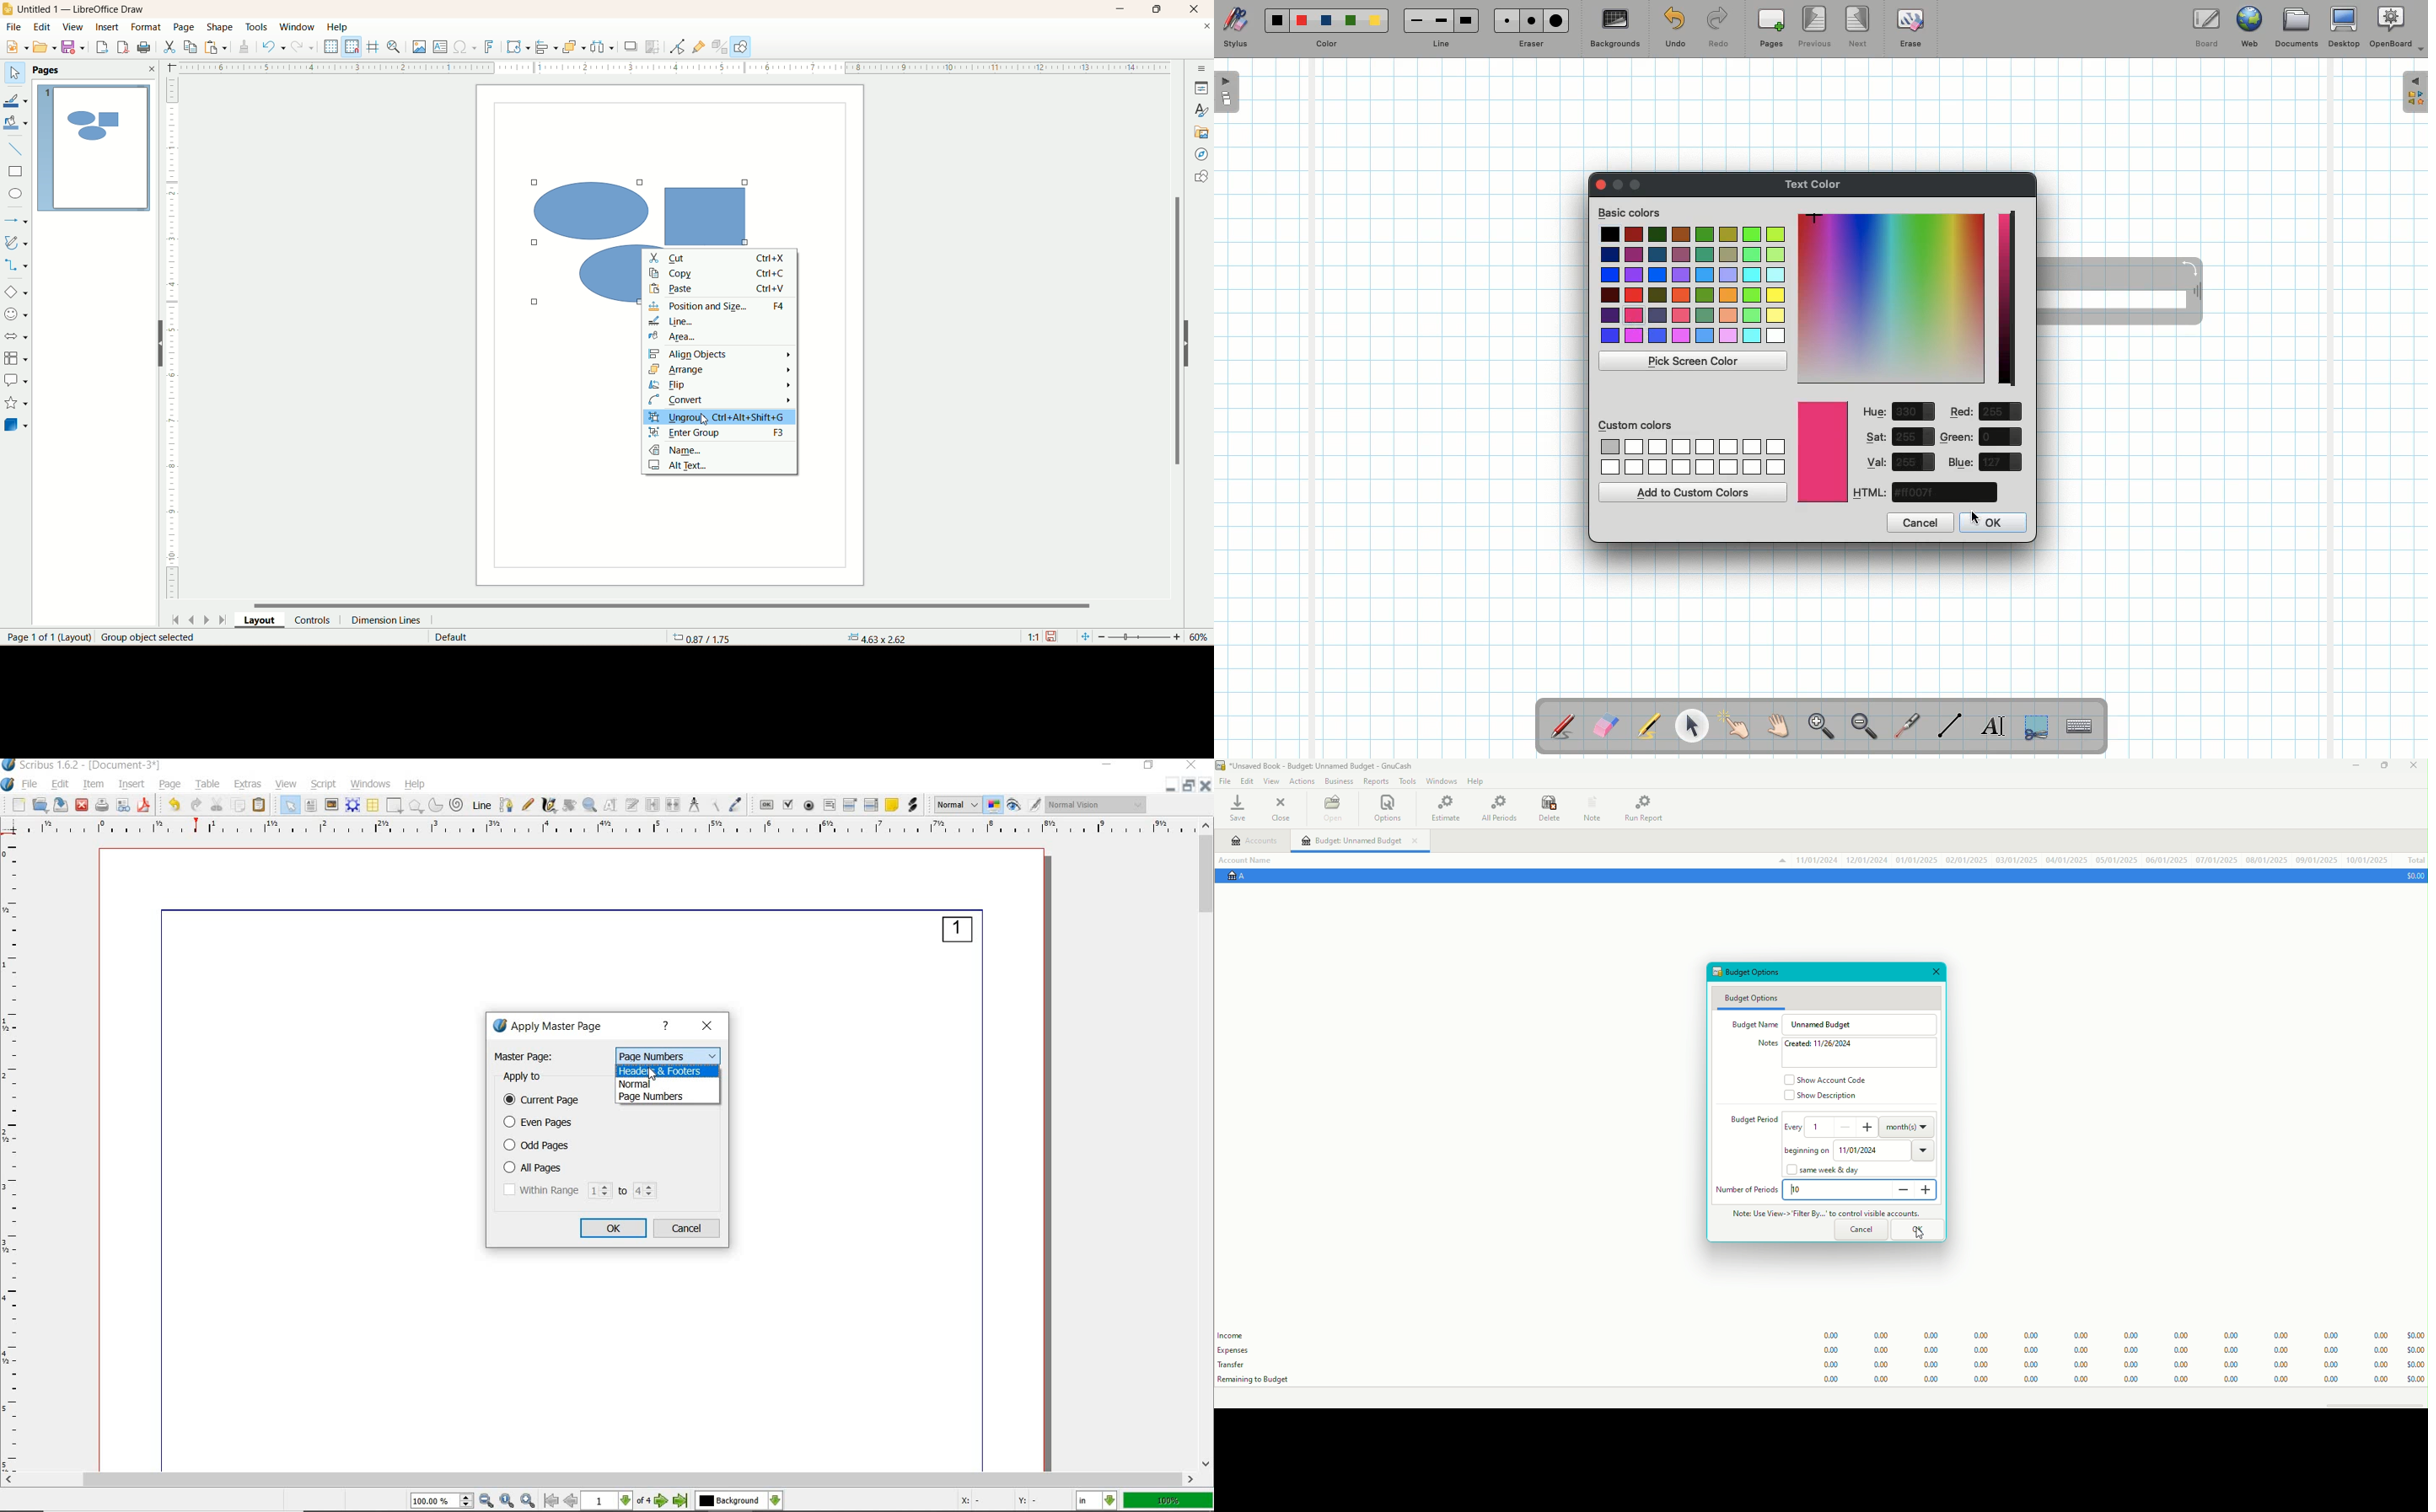 This screenshot has width=2436, height=1512. Describe the element at coordinates (1251, 859) in the screenshot. I see `Account Name` at that location.